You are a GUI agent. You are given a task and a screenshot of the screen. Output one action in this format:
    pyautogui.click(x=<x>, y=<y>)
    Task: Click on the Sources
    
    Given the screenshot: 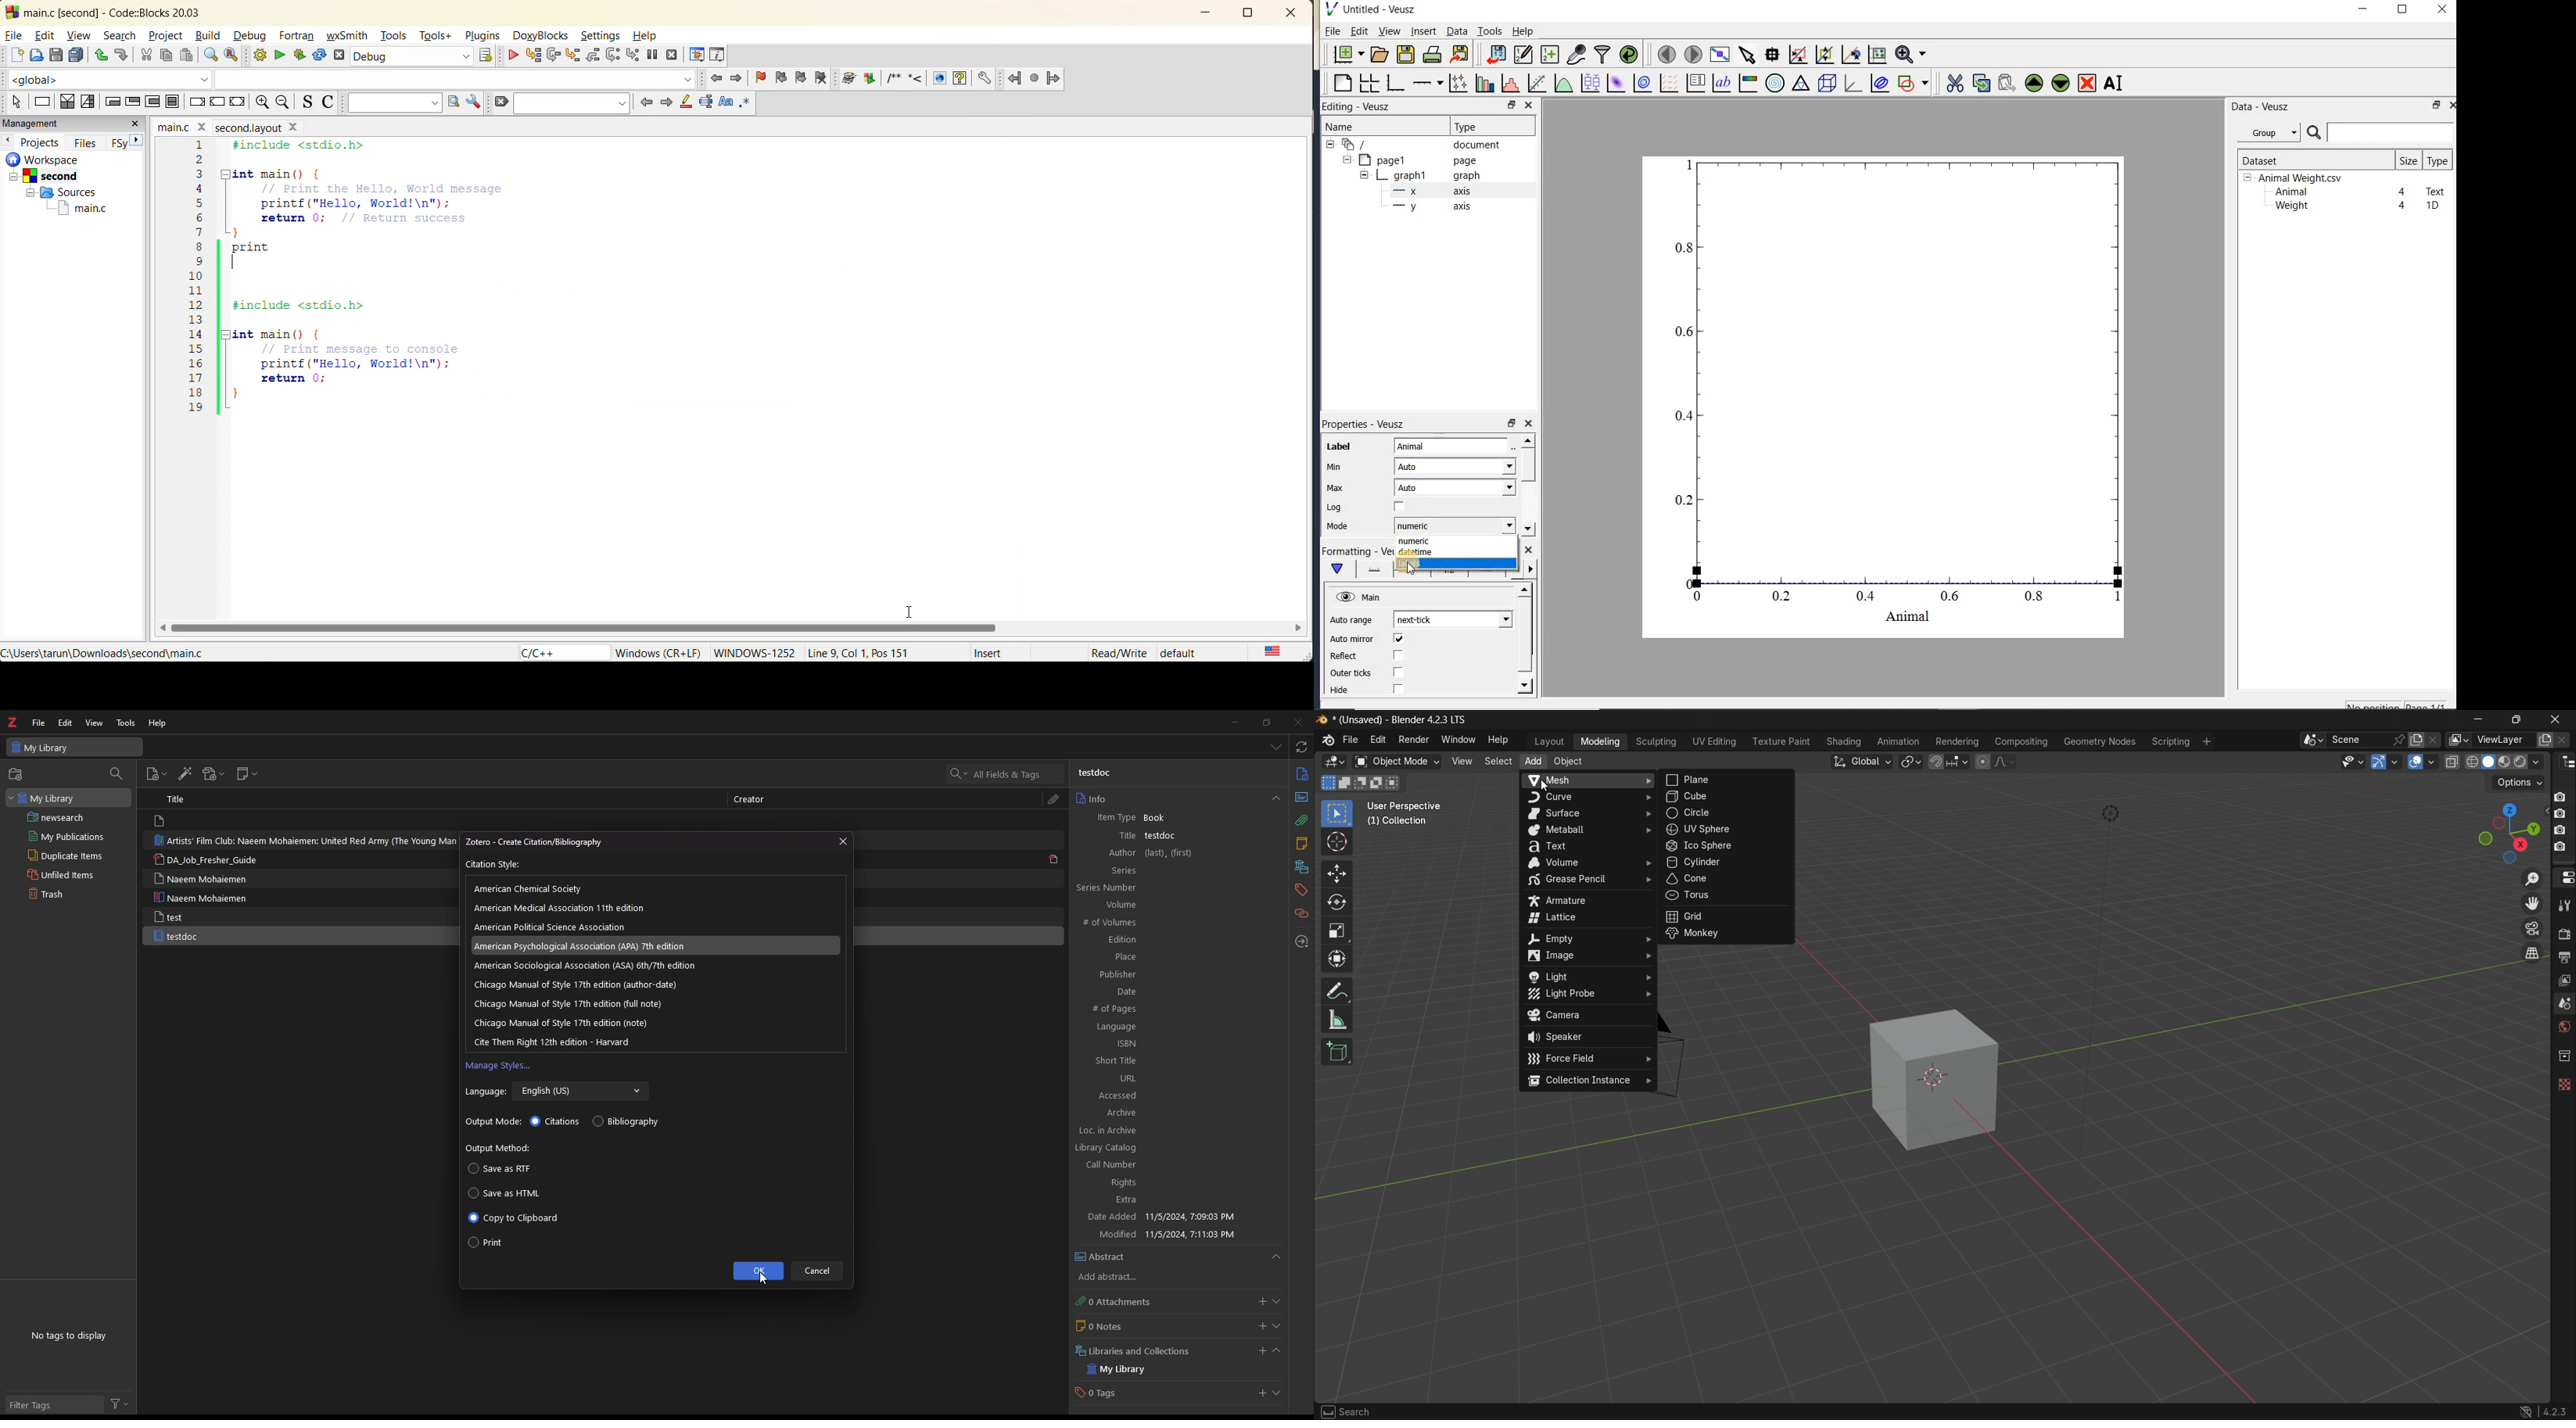 What is the action you would take?
    pyautogui.click(x=56, y=192)
    